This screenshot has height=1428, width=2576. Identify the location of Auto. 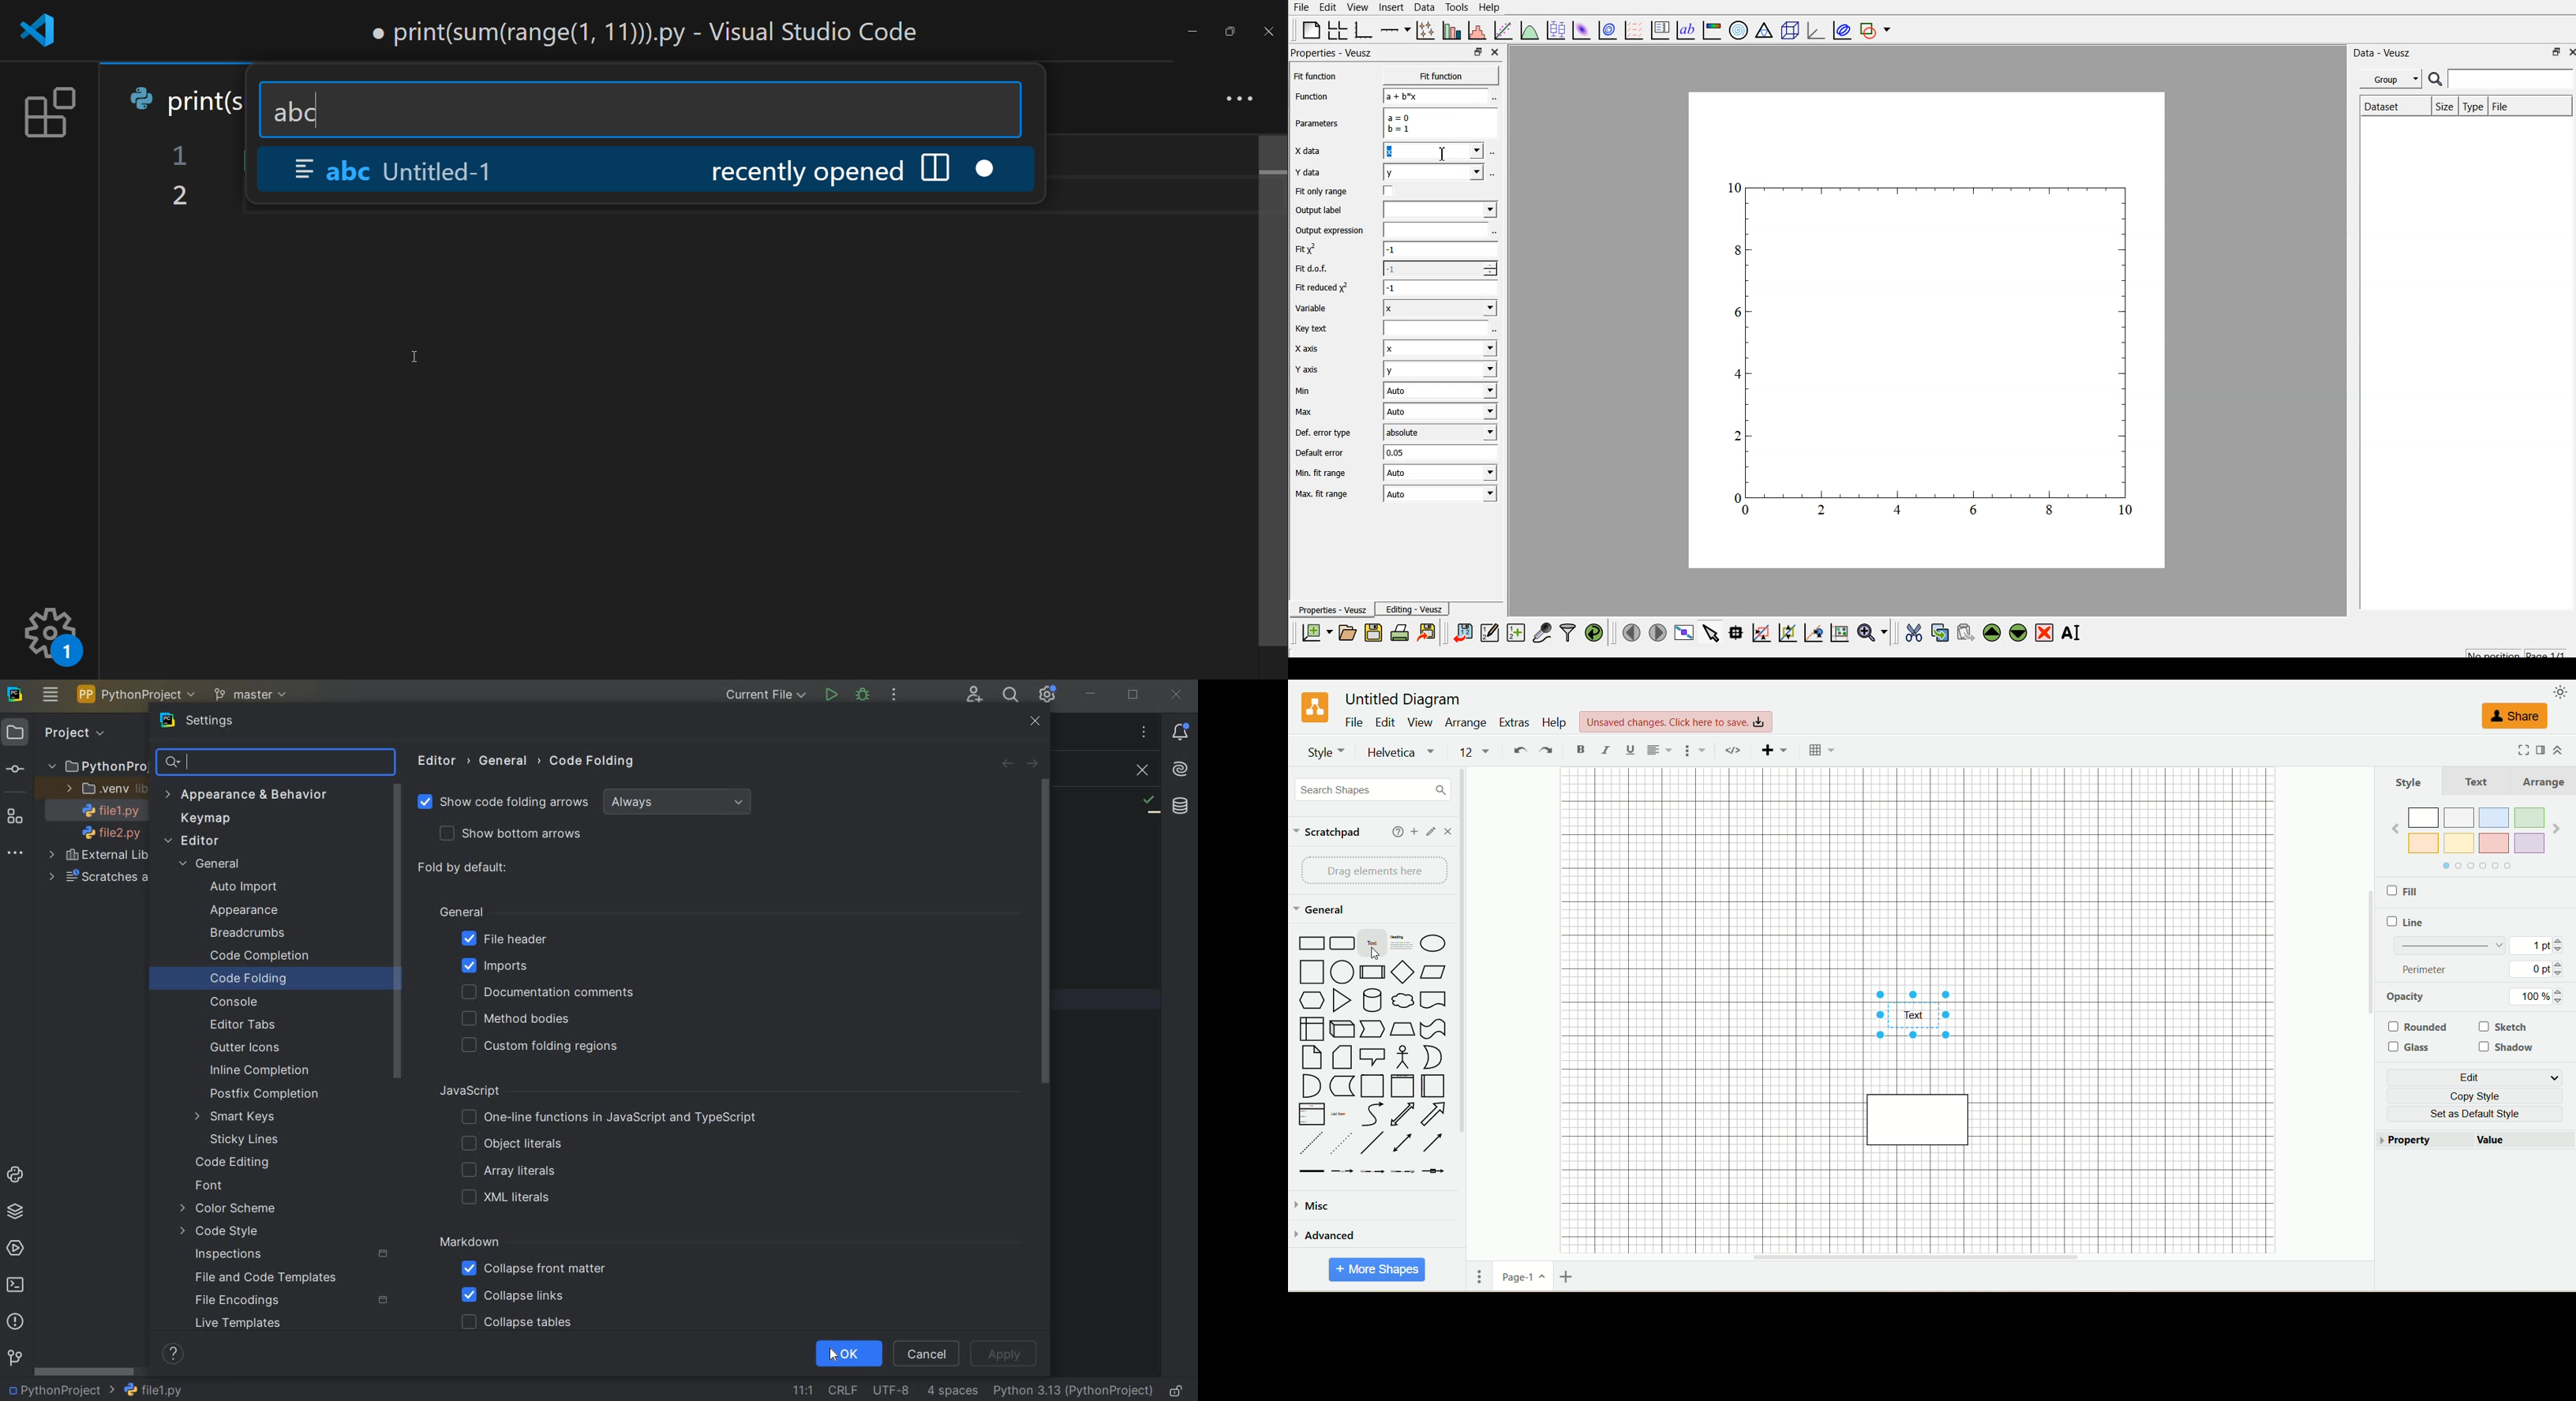
(1442, 413).